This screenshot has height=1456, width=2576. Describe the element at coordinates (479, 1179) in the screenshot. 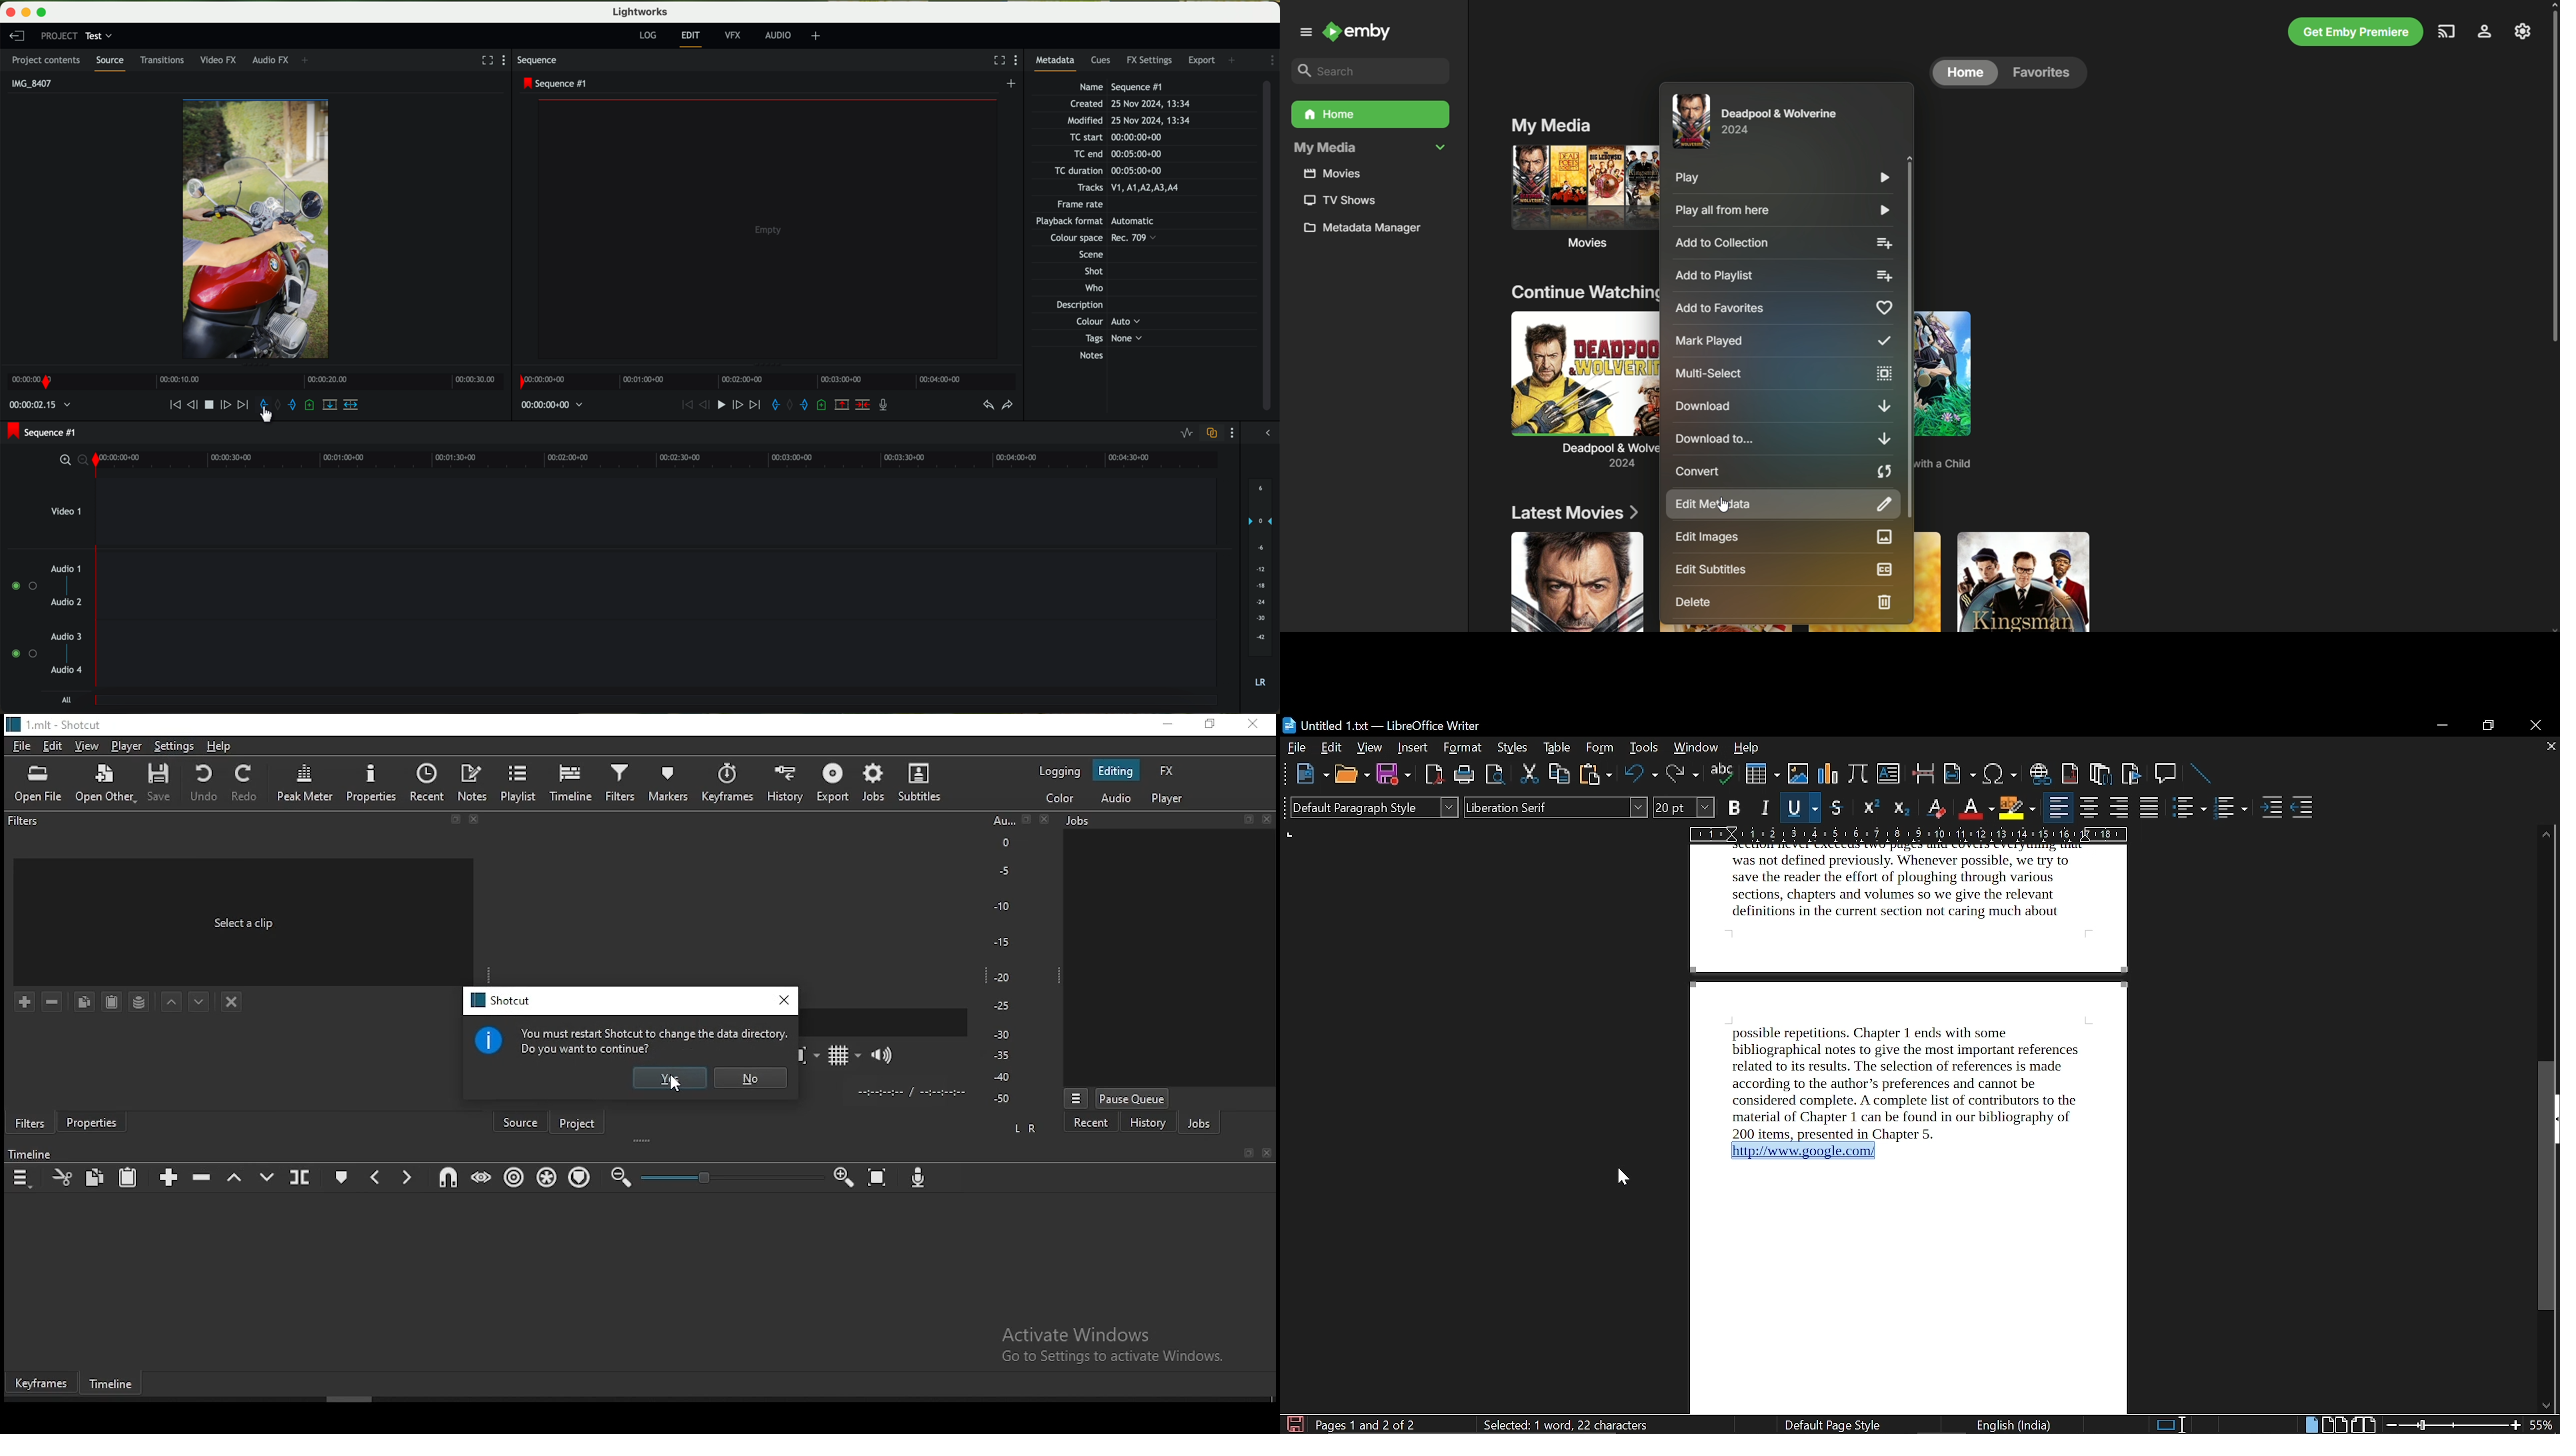

I see `scrub while dragging` at that location.